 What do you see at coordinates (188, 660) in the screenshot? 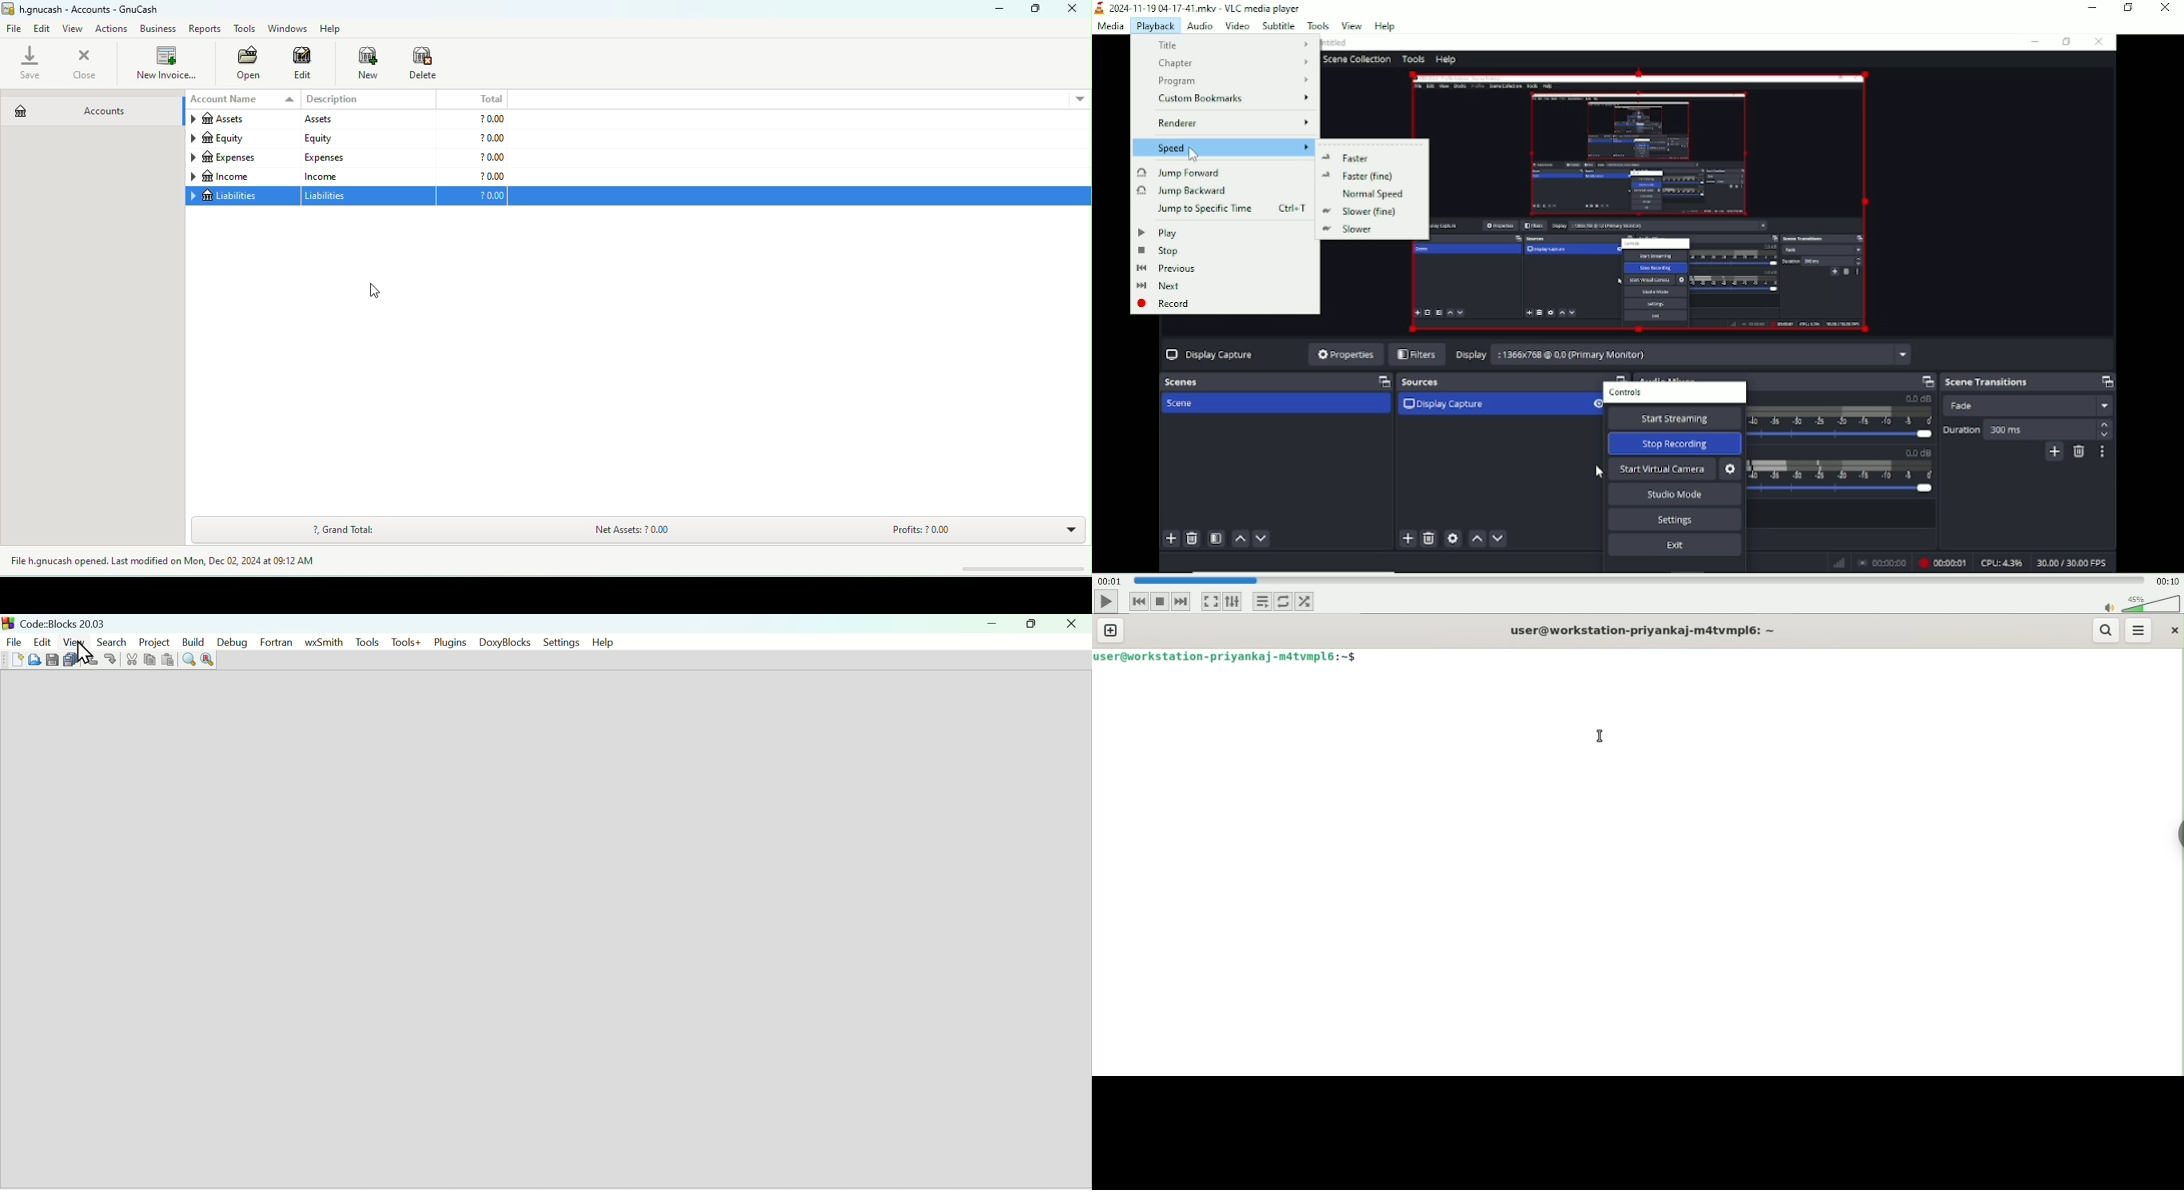
I see `Find` at bounding box center [188, 660].